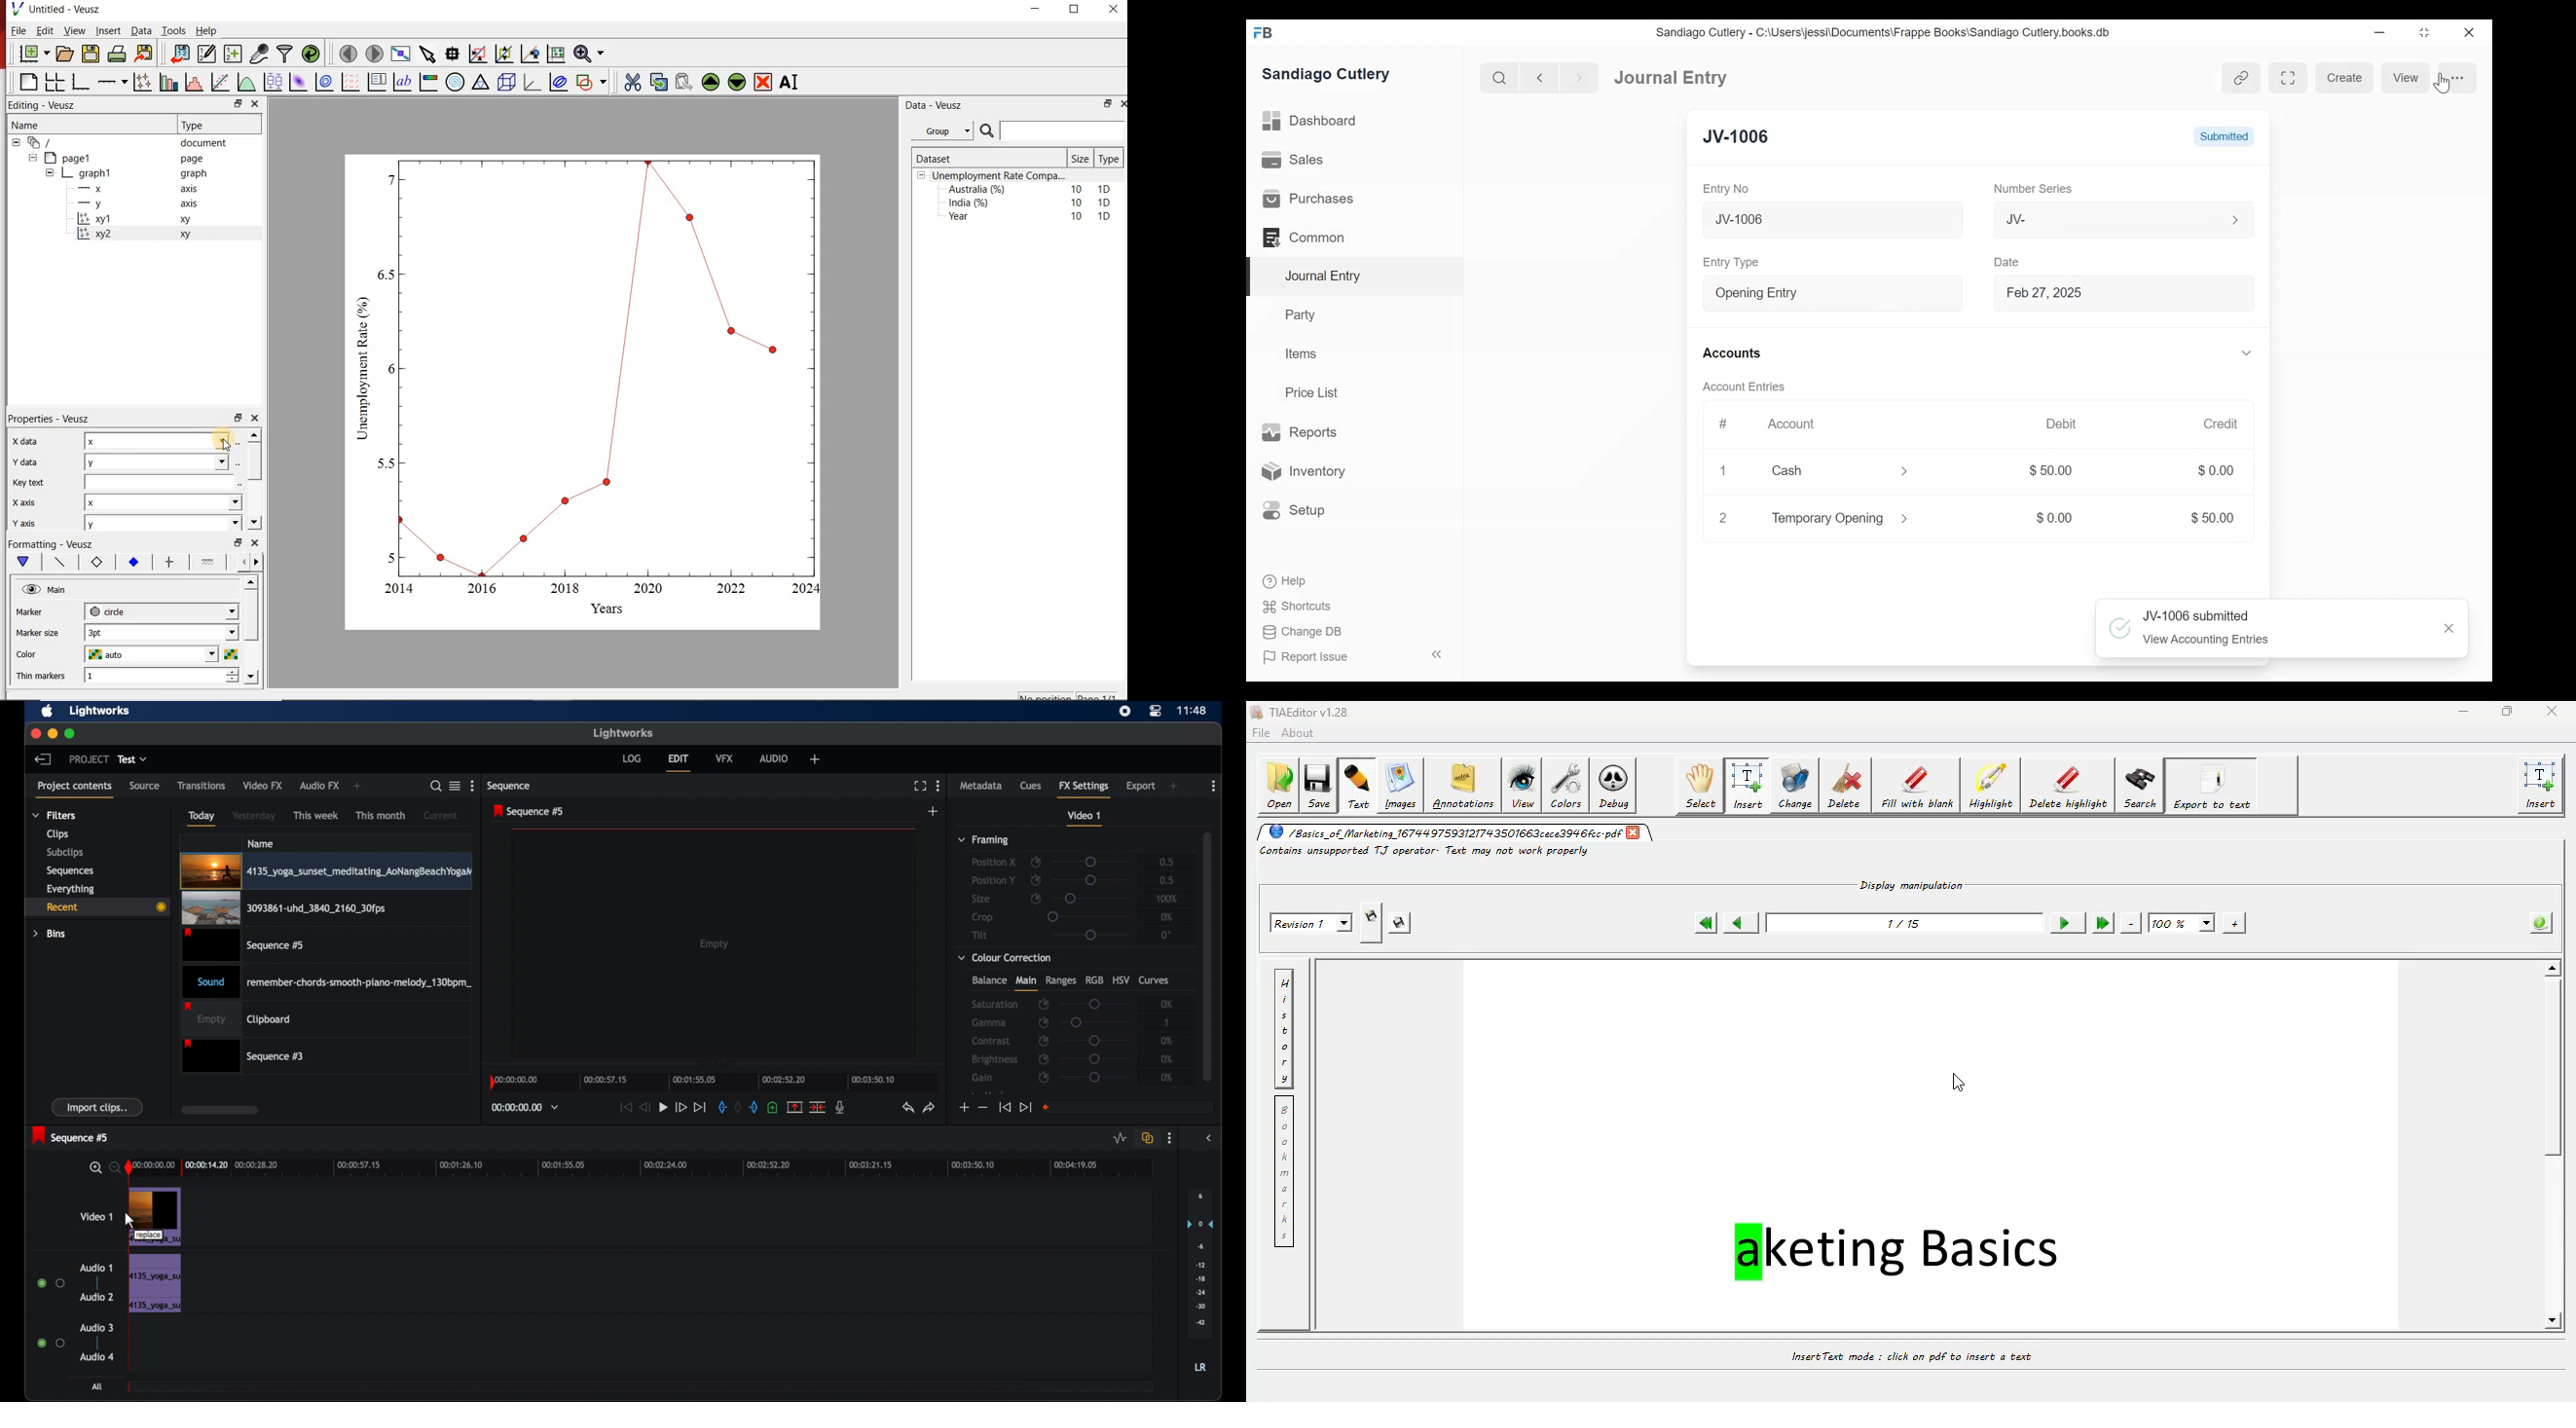 This screenshot has width=2576, height=1428. I want to click on $50.00, so click(2206, 518).